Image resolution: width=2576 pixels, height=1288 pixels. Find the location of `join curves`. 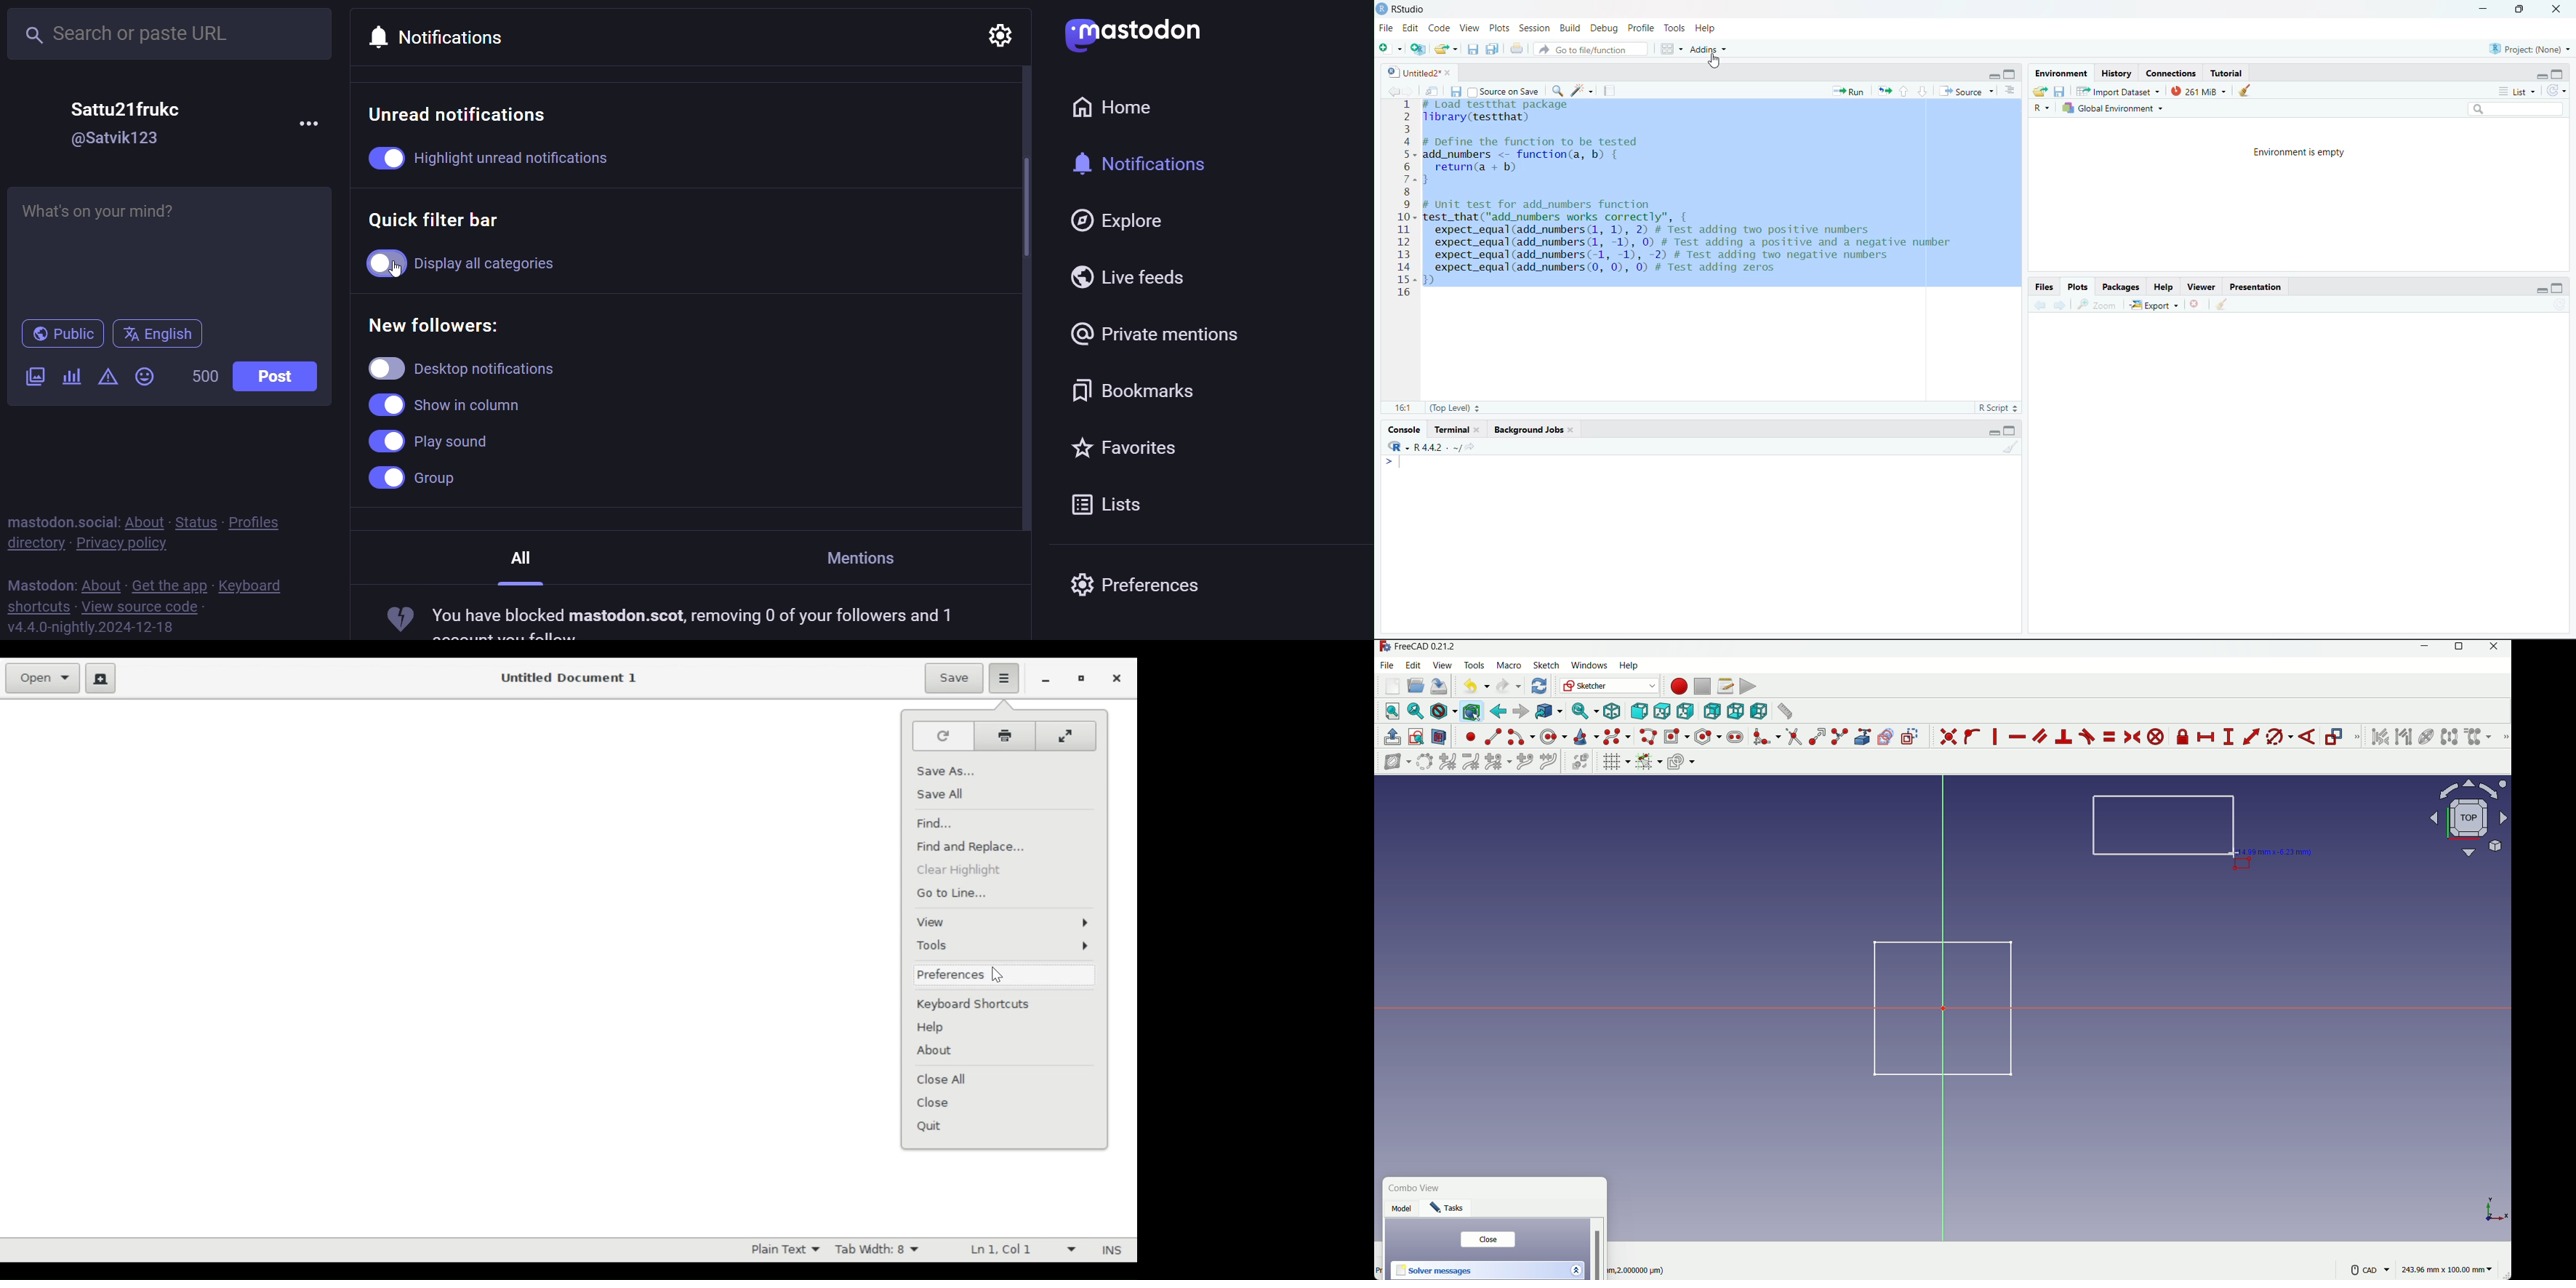

join curves is located at coordinates (1551, 760).